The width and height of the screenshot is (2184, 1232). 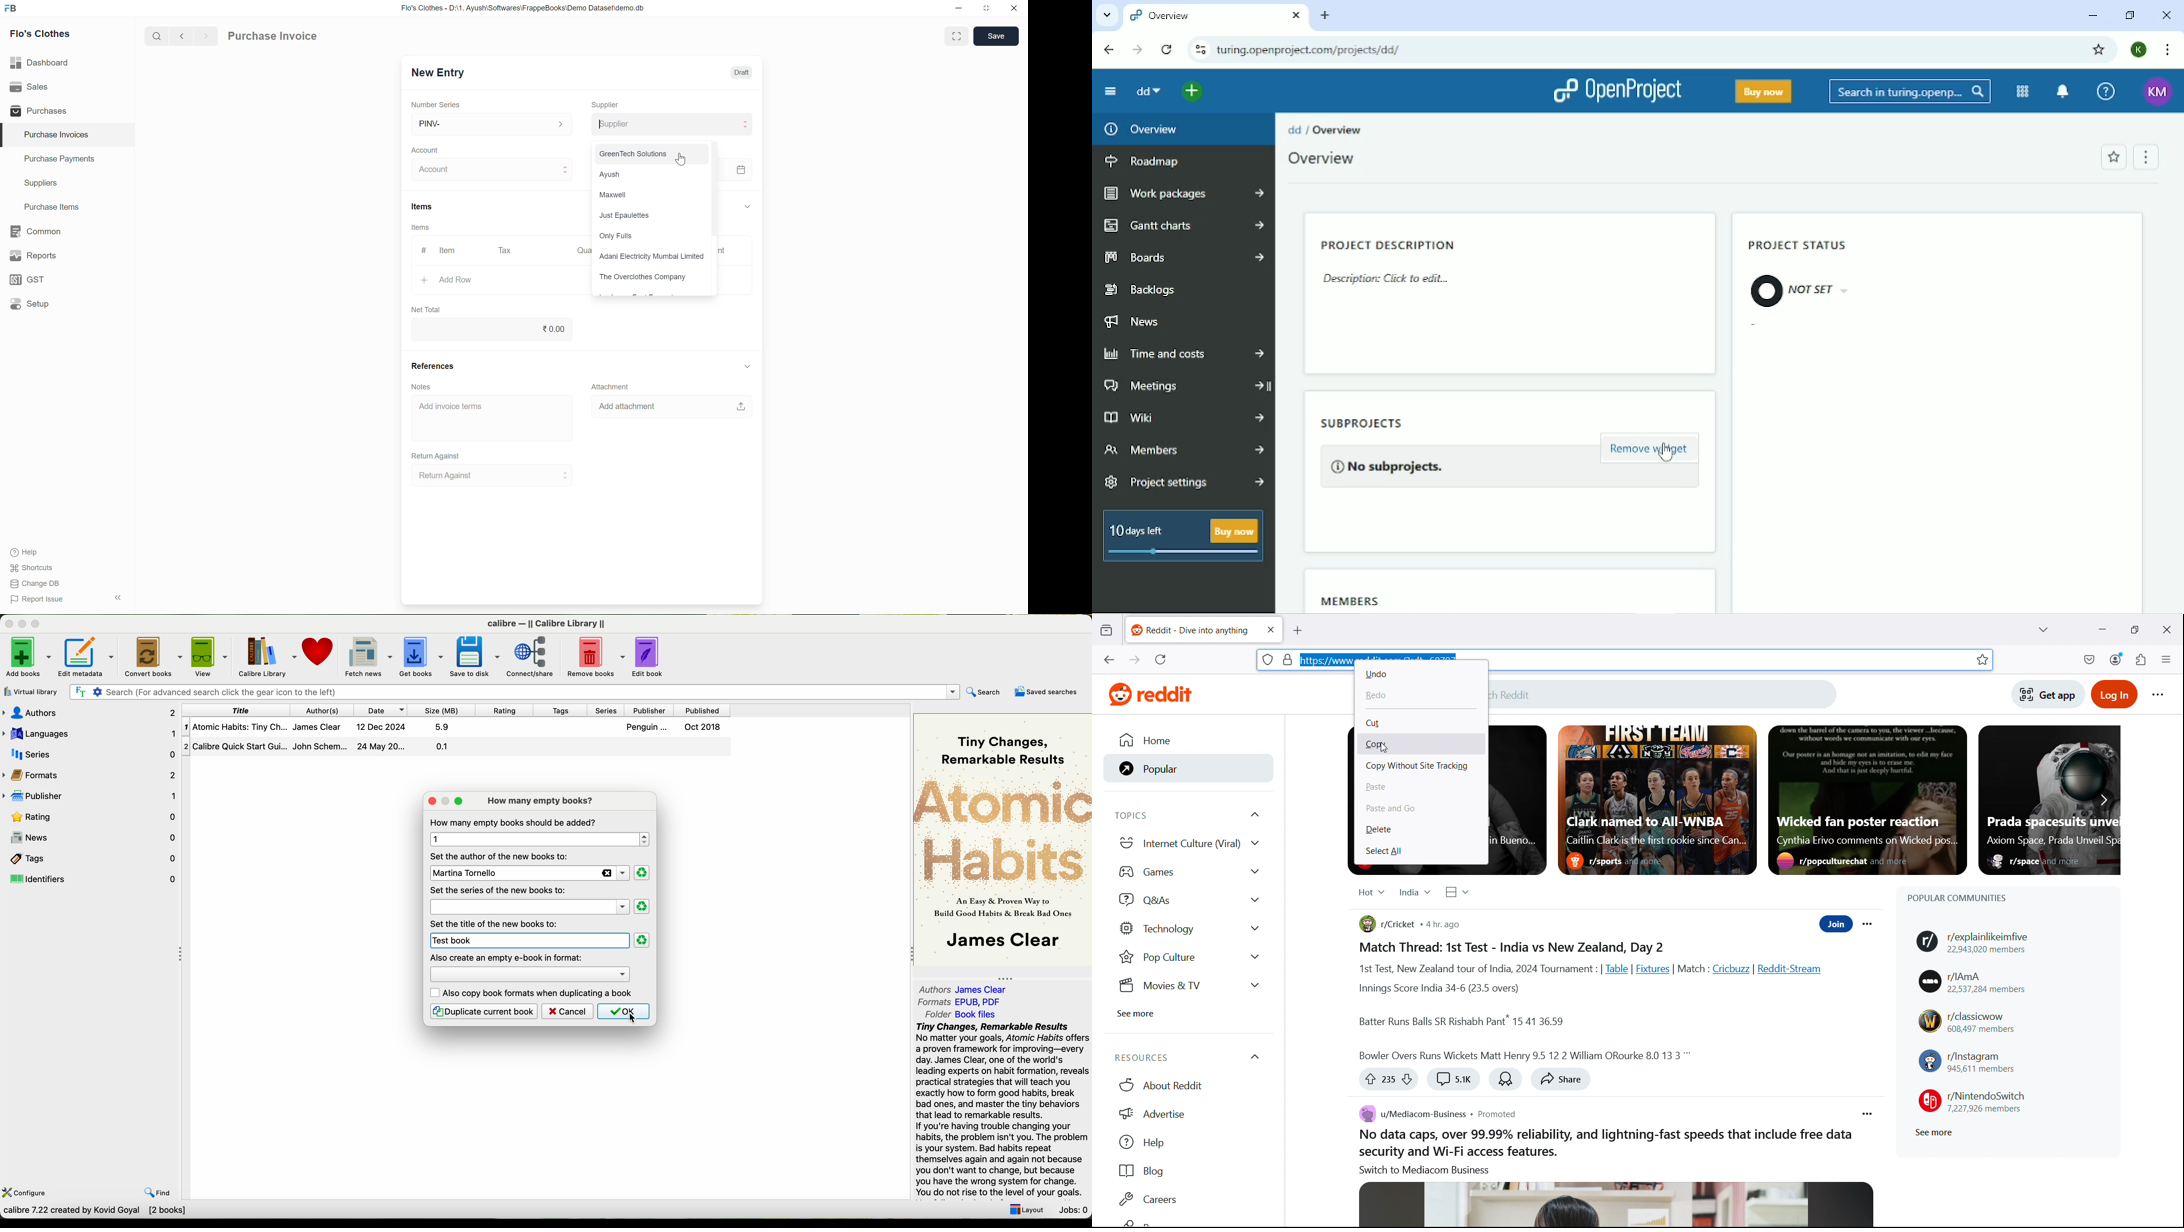 I want to click on Flo's Clothes - D:\1. Ayush\Softwares\FrappeBooks\Demo Dataset\demo.db, so click(x=524, y=8).